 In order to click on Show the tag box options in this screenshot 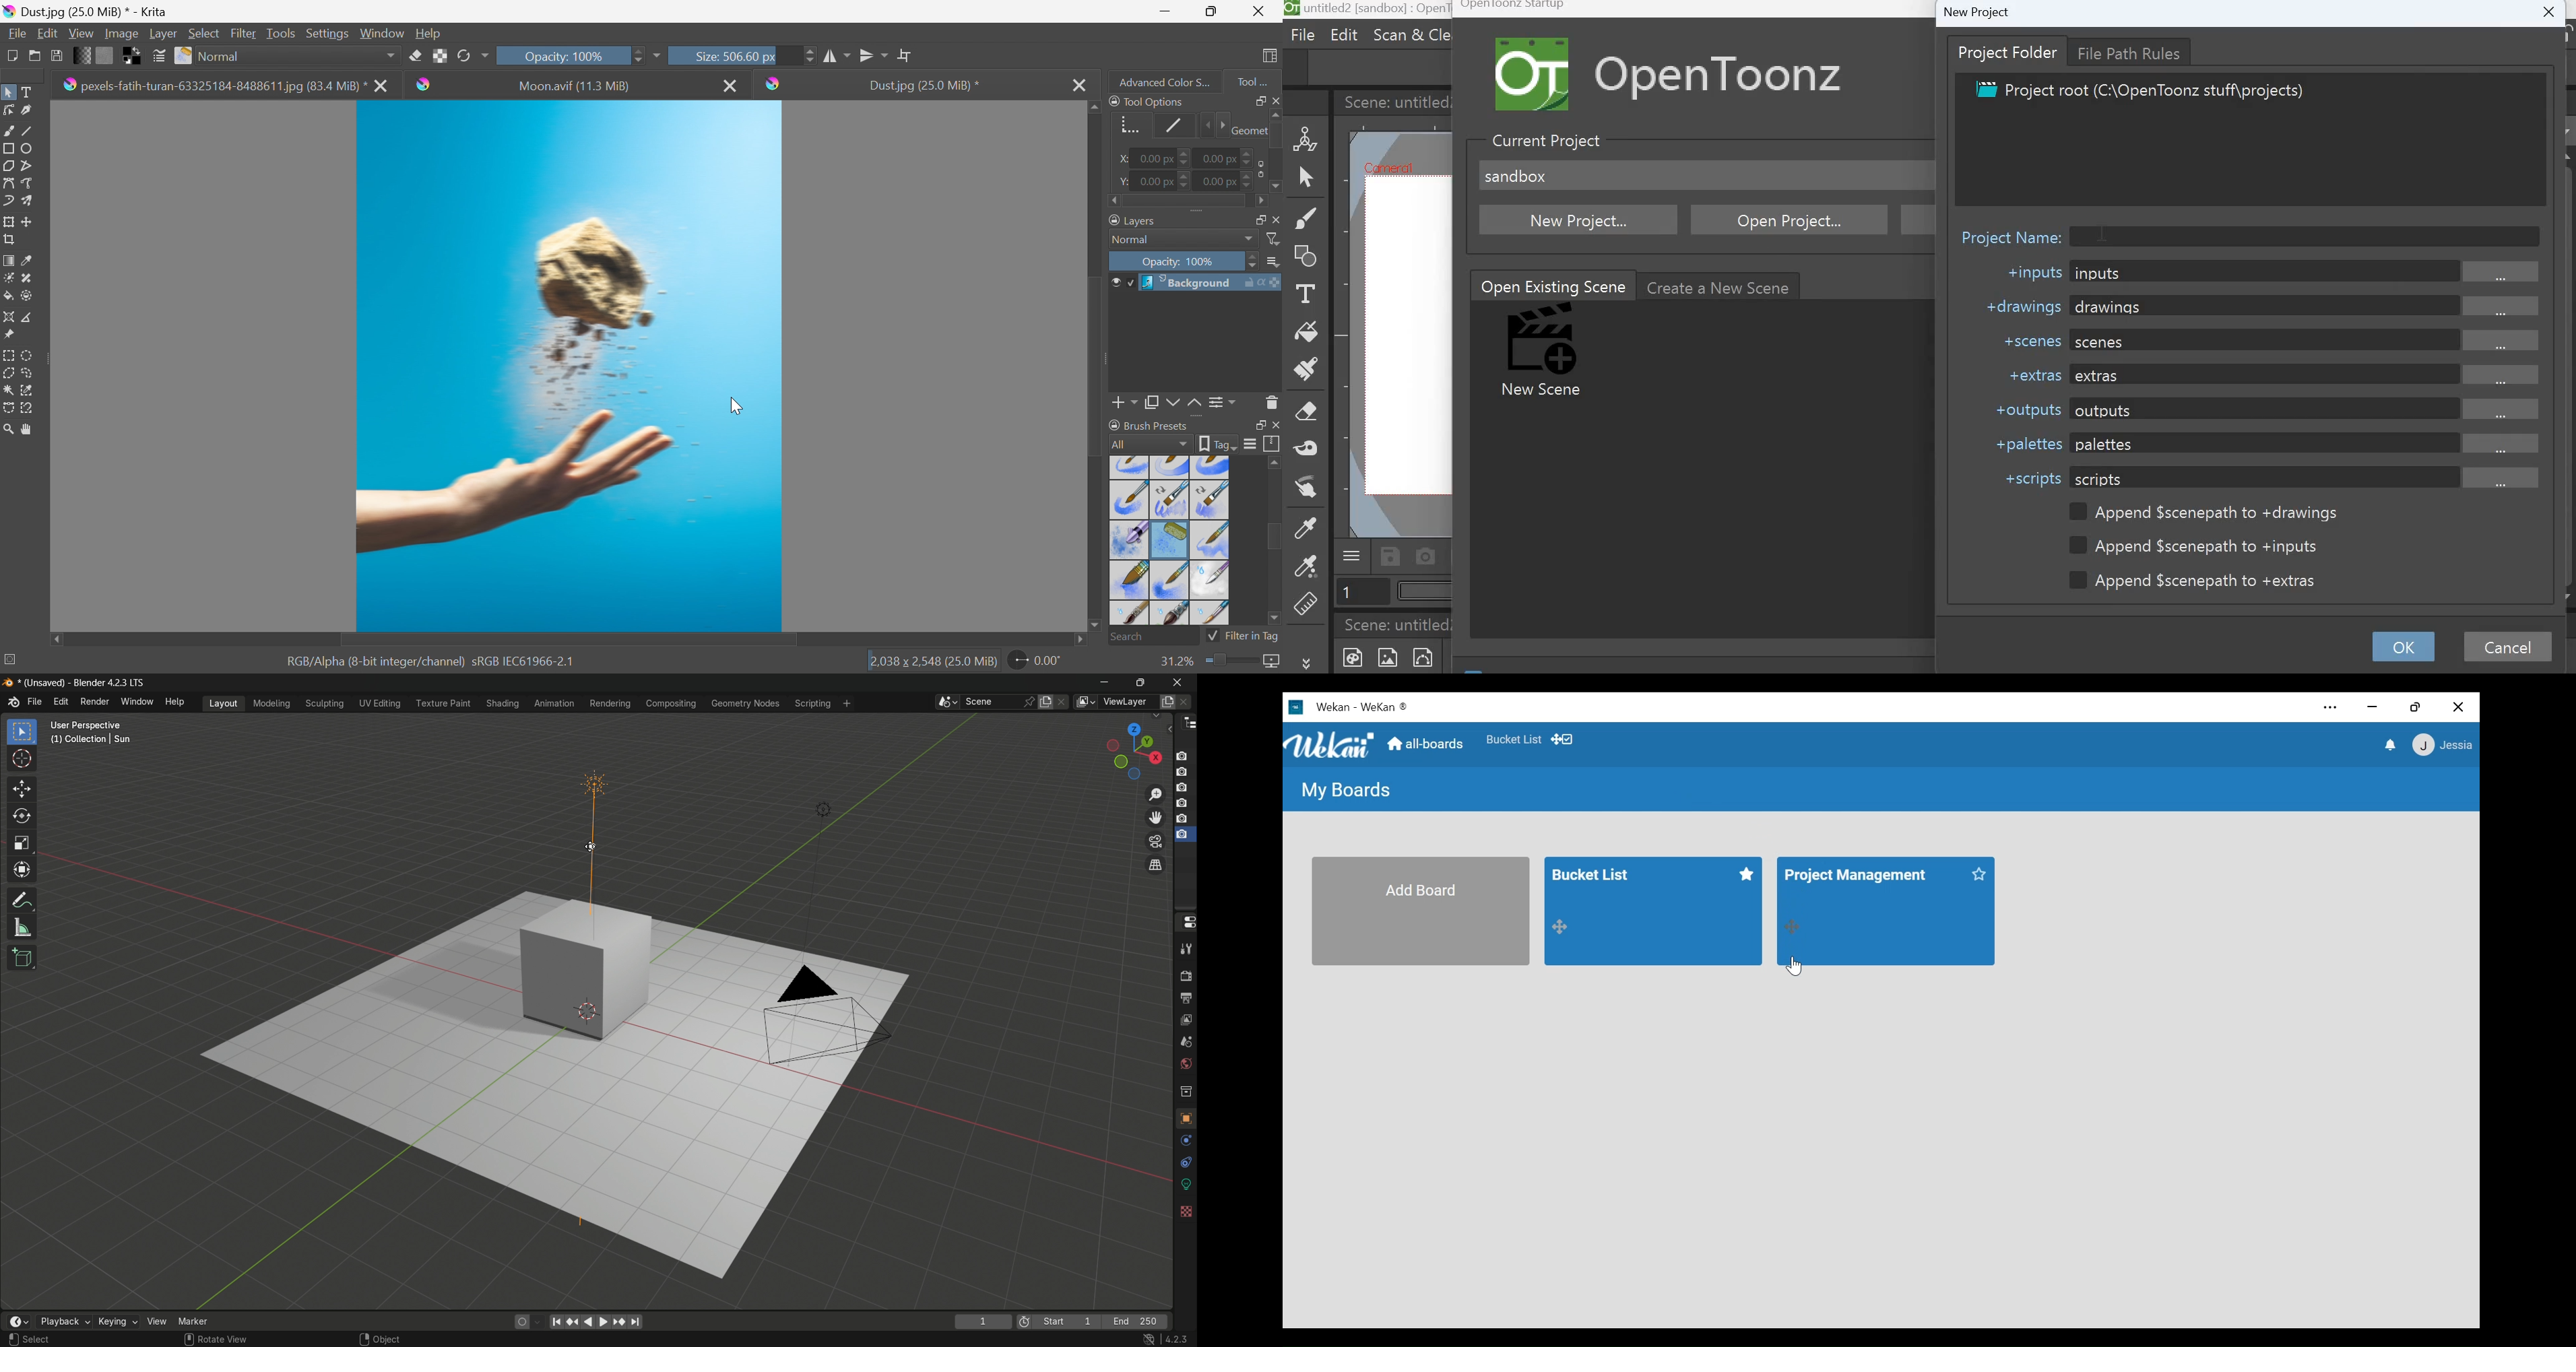, I will do `click(1219, 442)`.